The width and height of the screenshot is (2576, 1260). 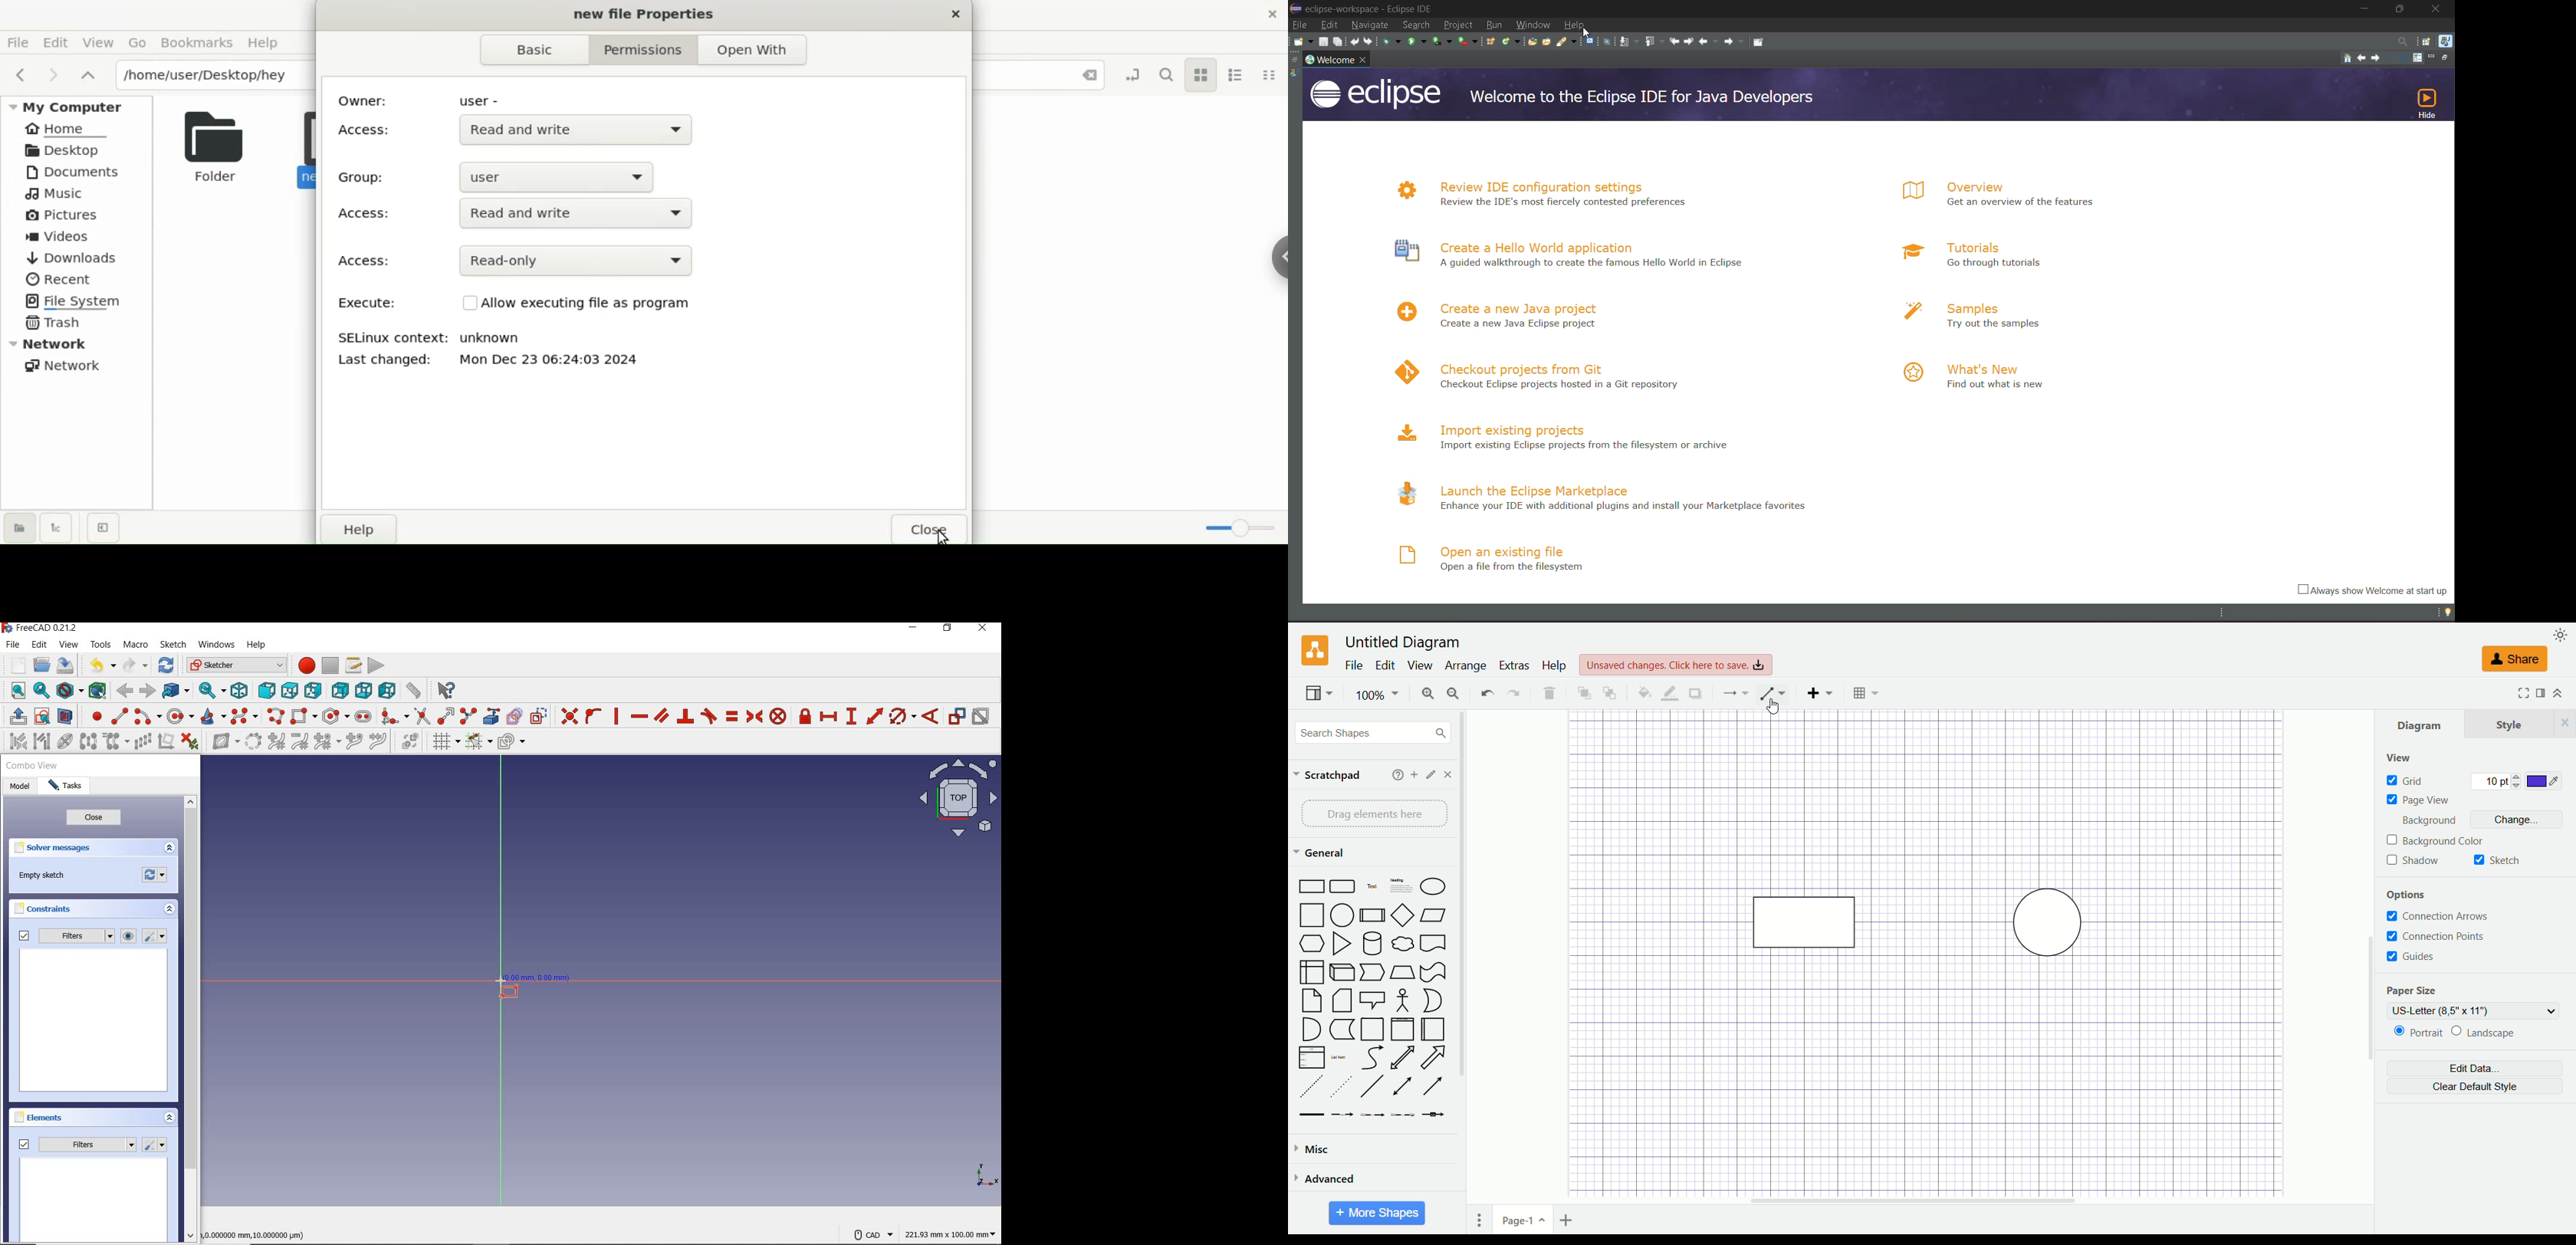 What do you see at coordinates (156, 1145) in the screenshot?
I see `settings` at bounding box center [156, 1145].